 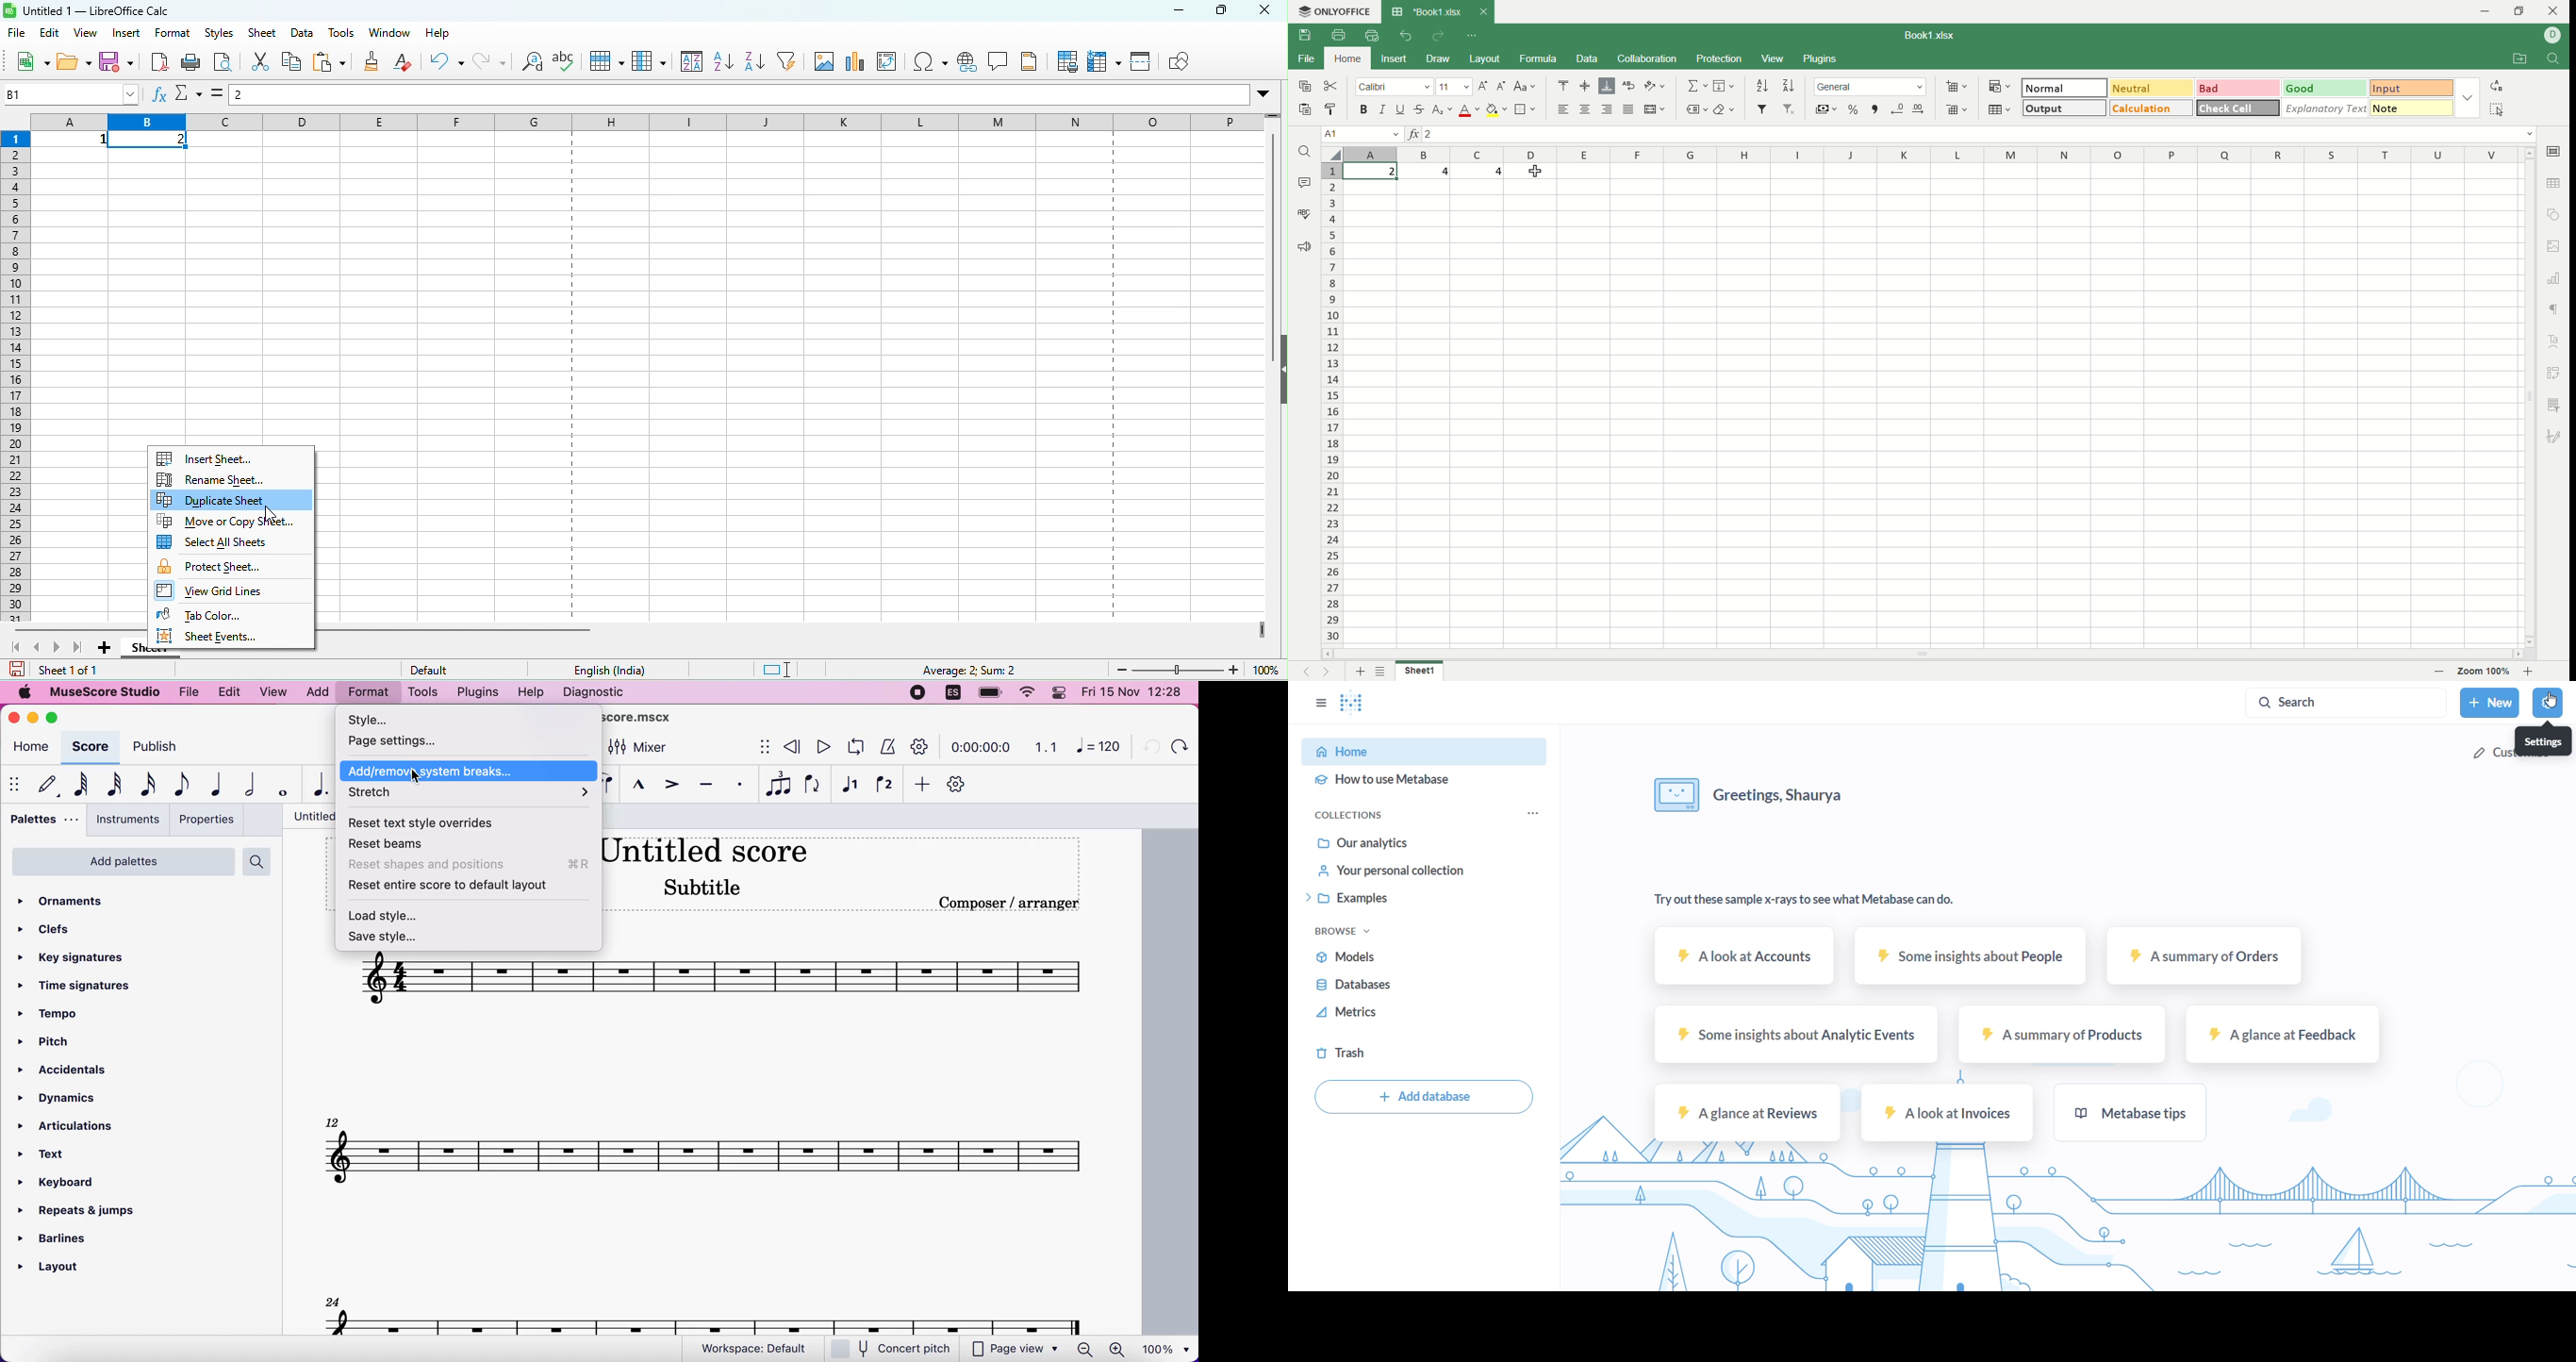 What do you see at coordinates (59, 1043) in the screenshot?
I see `pitch` at bounding box center [59, 1043].